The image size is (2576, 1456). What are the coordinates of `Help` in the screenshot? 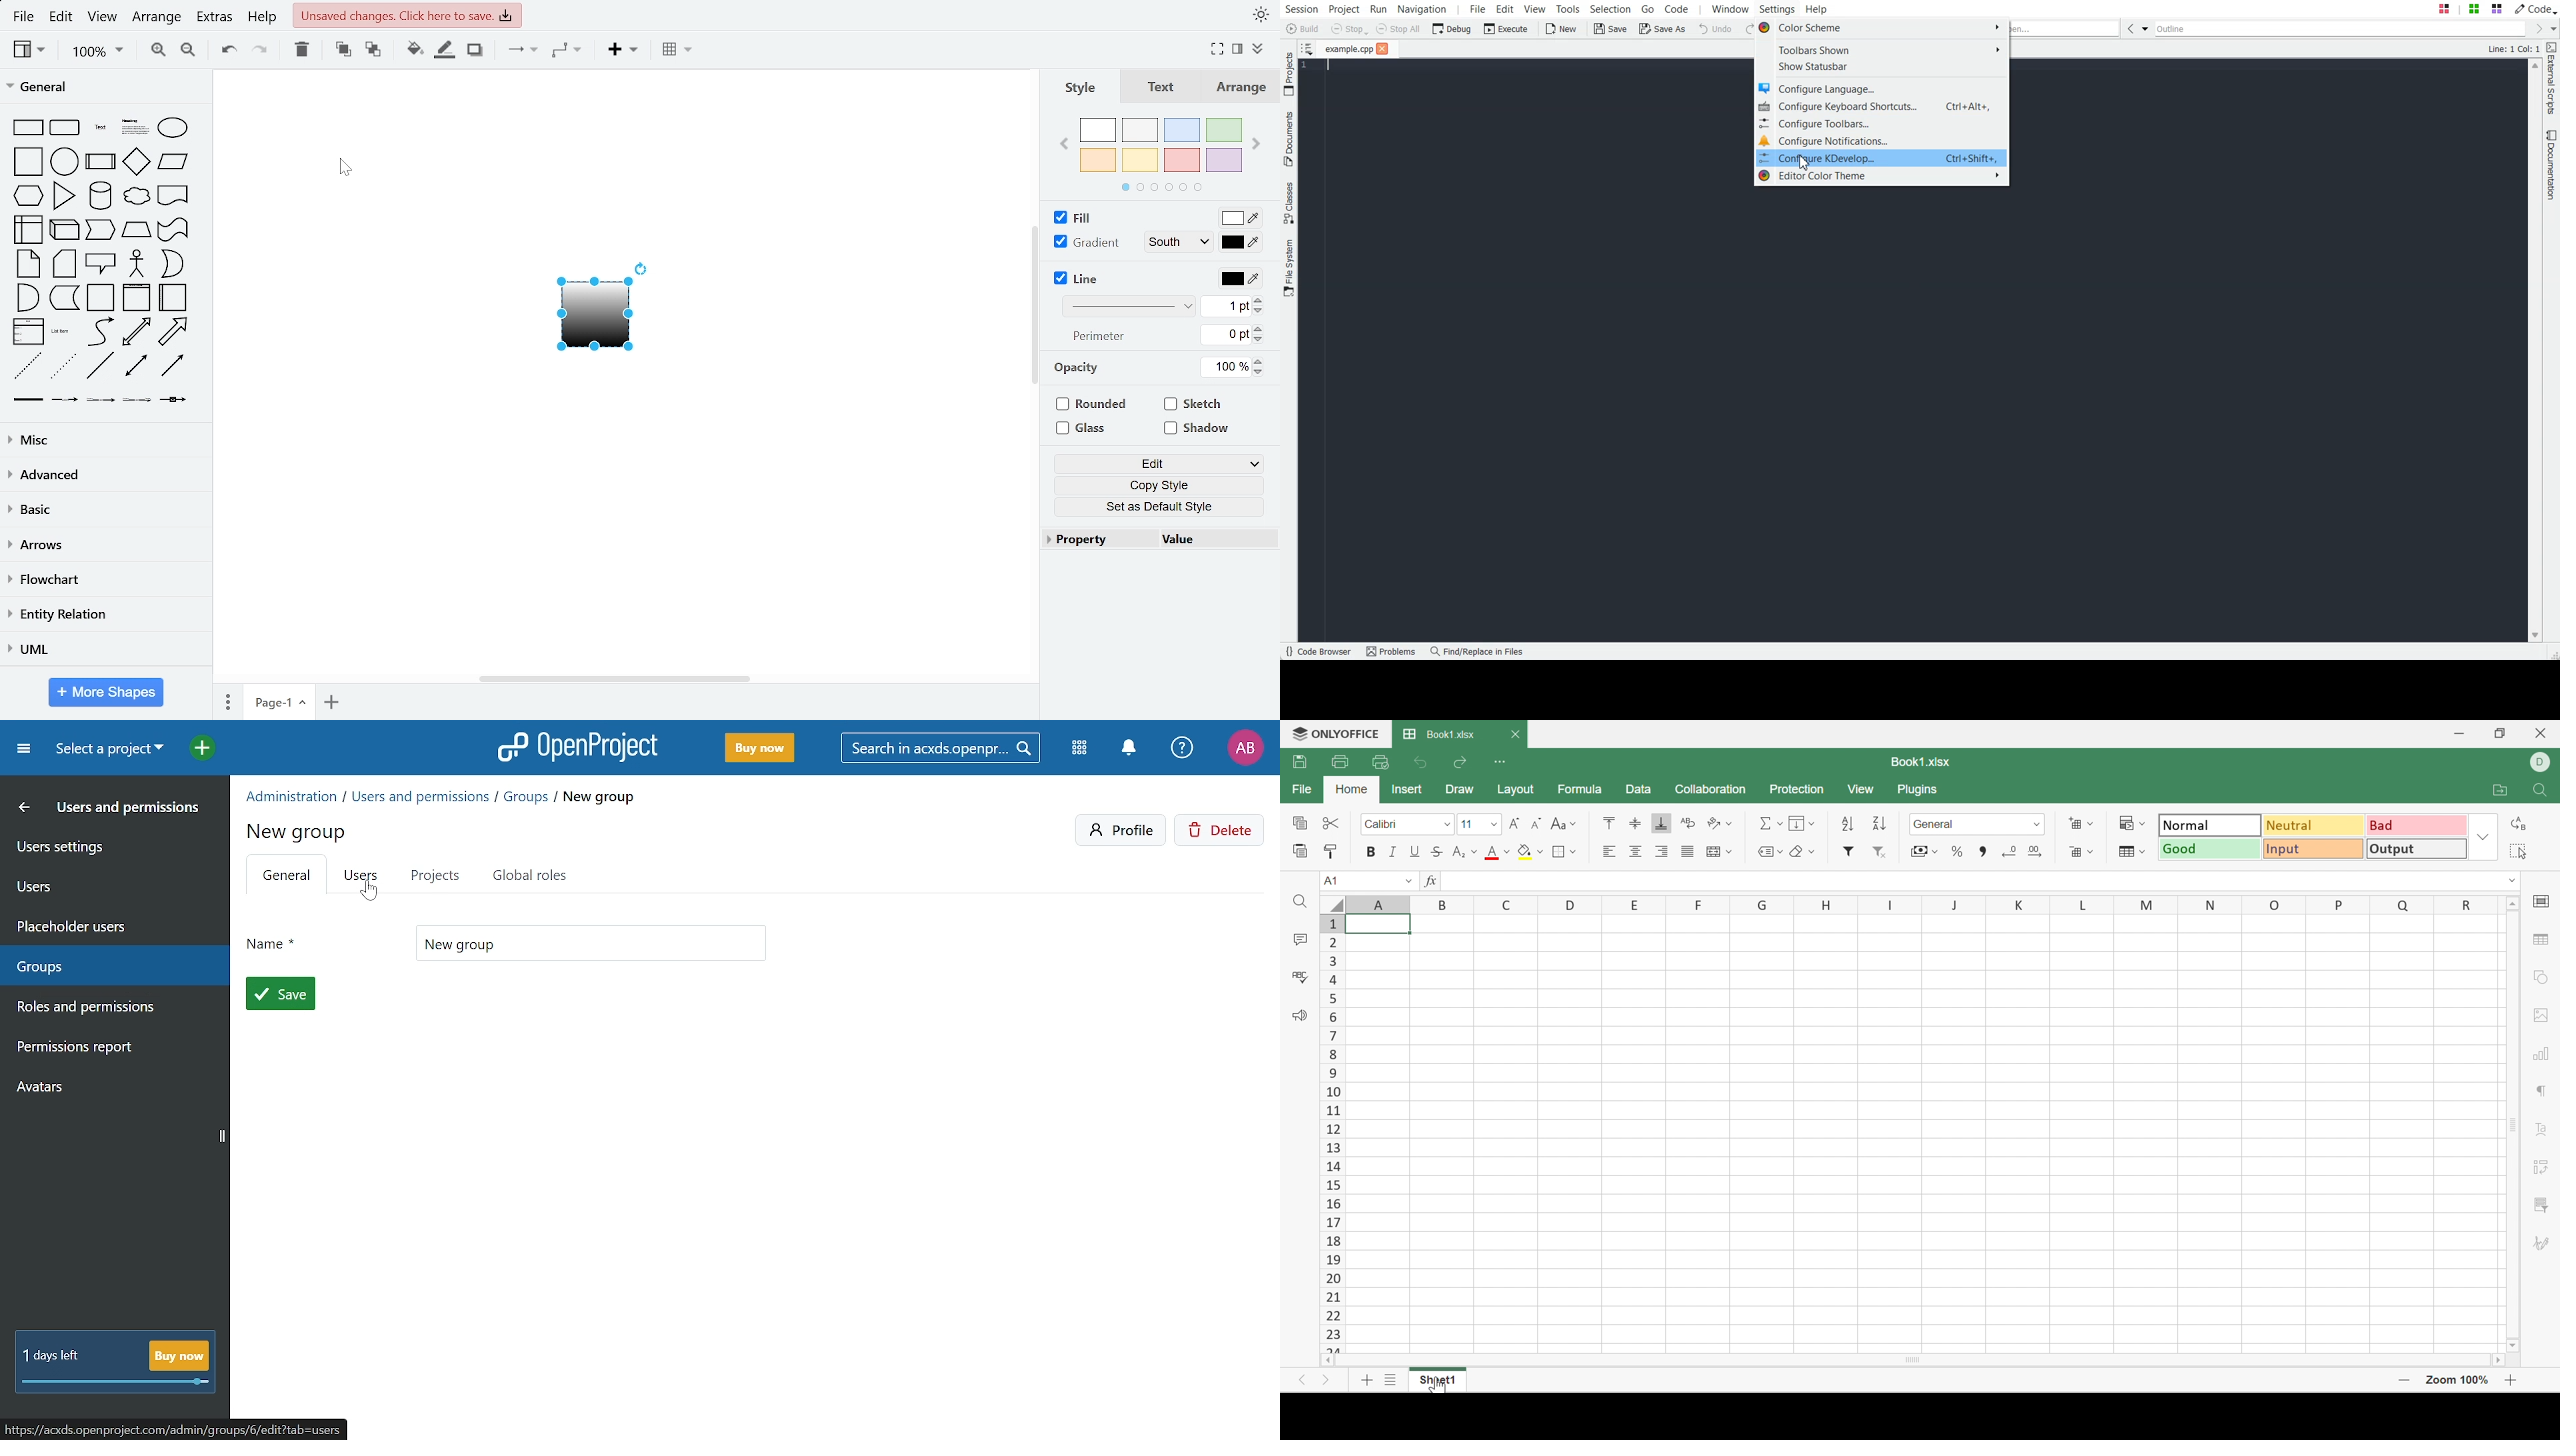 It's located at (1817, 9).